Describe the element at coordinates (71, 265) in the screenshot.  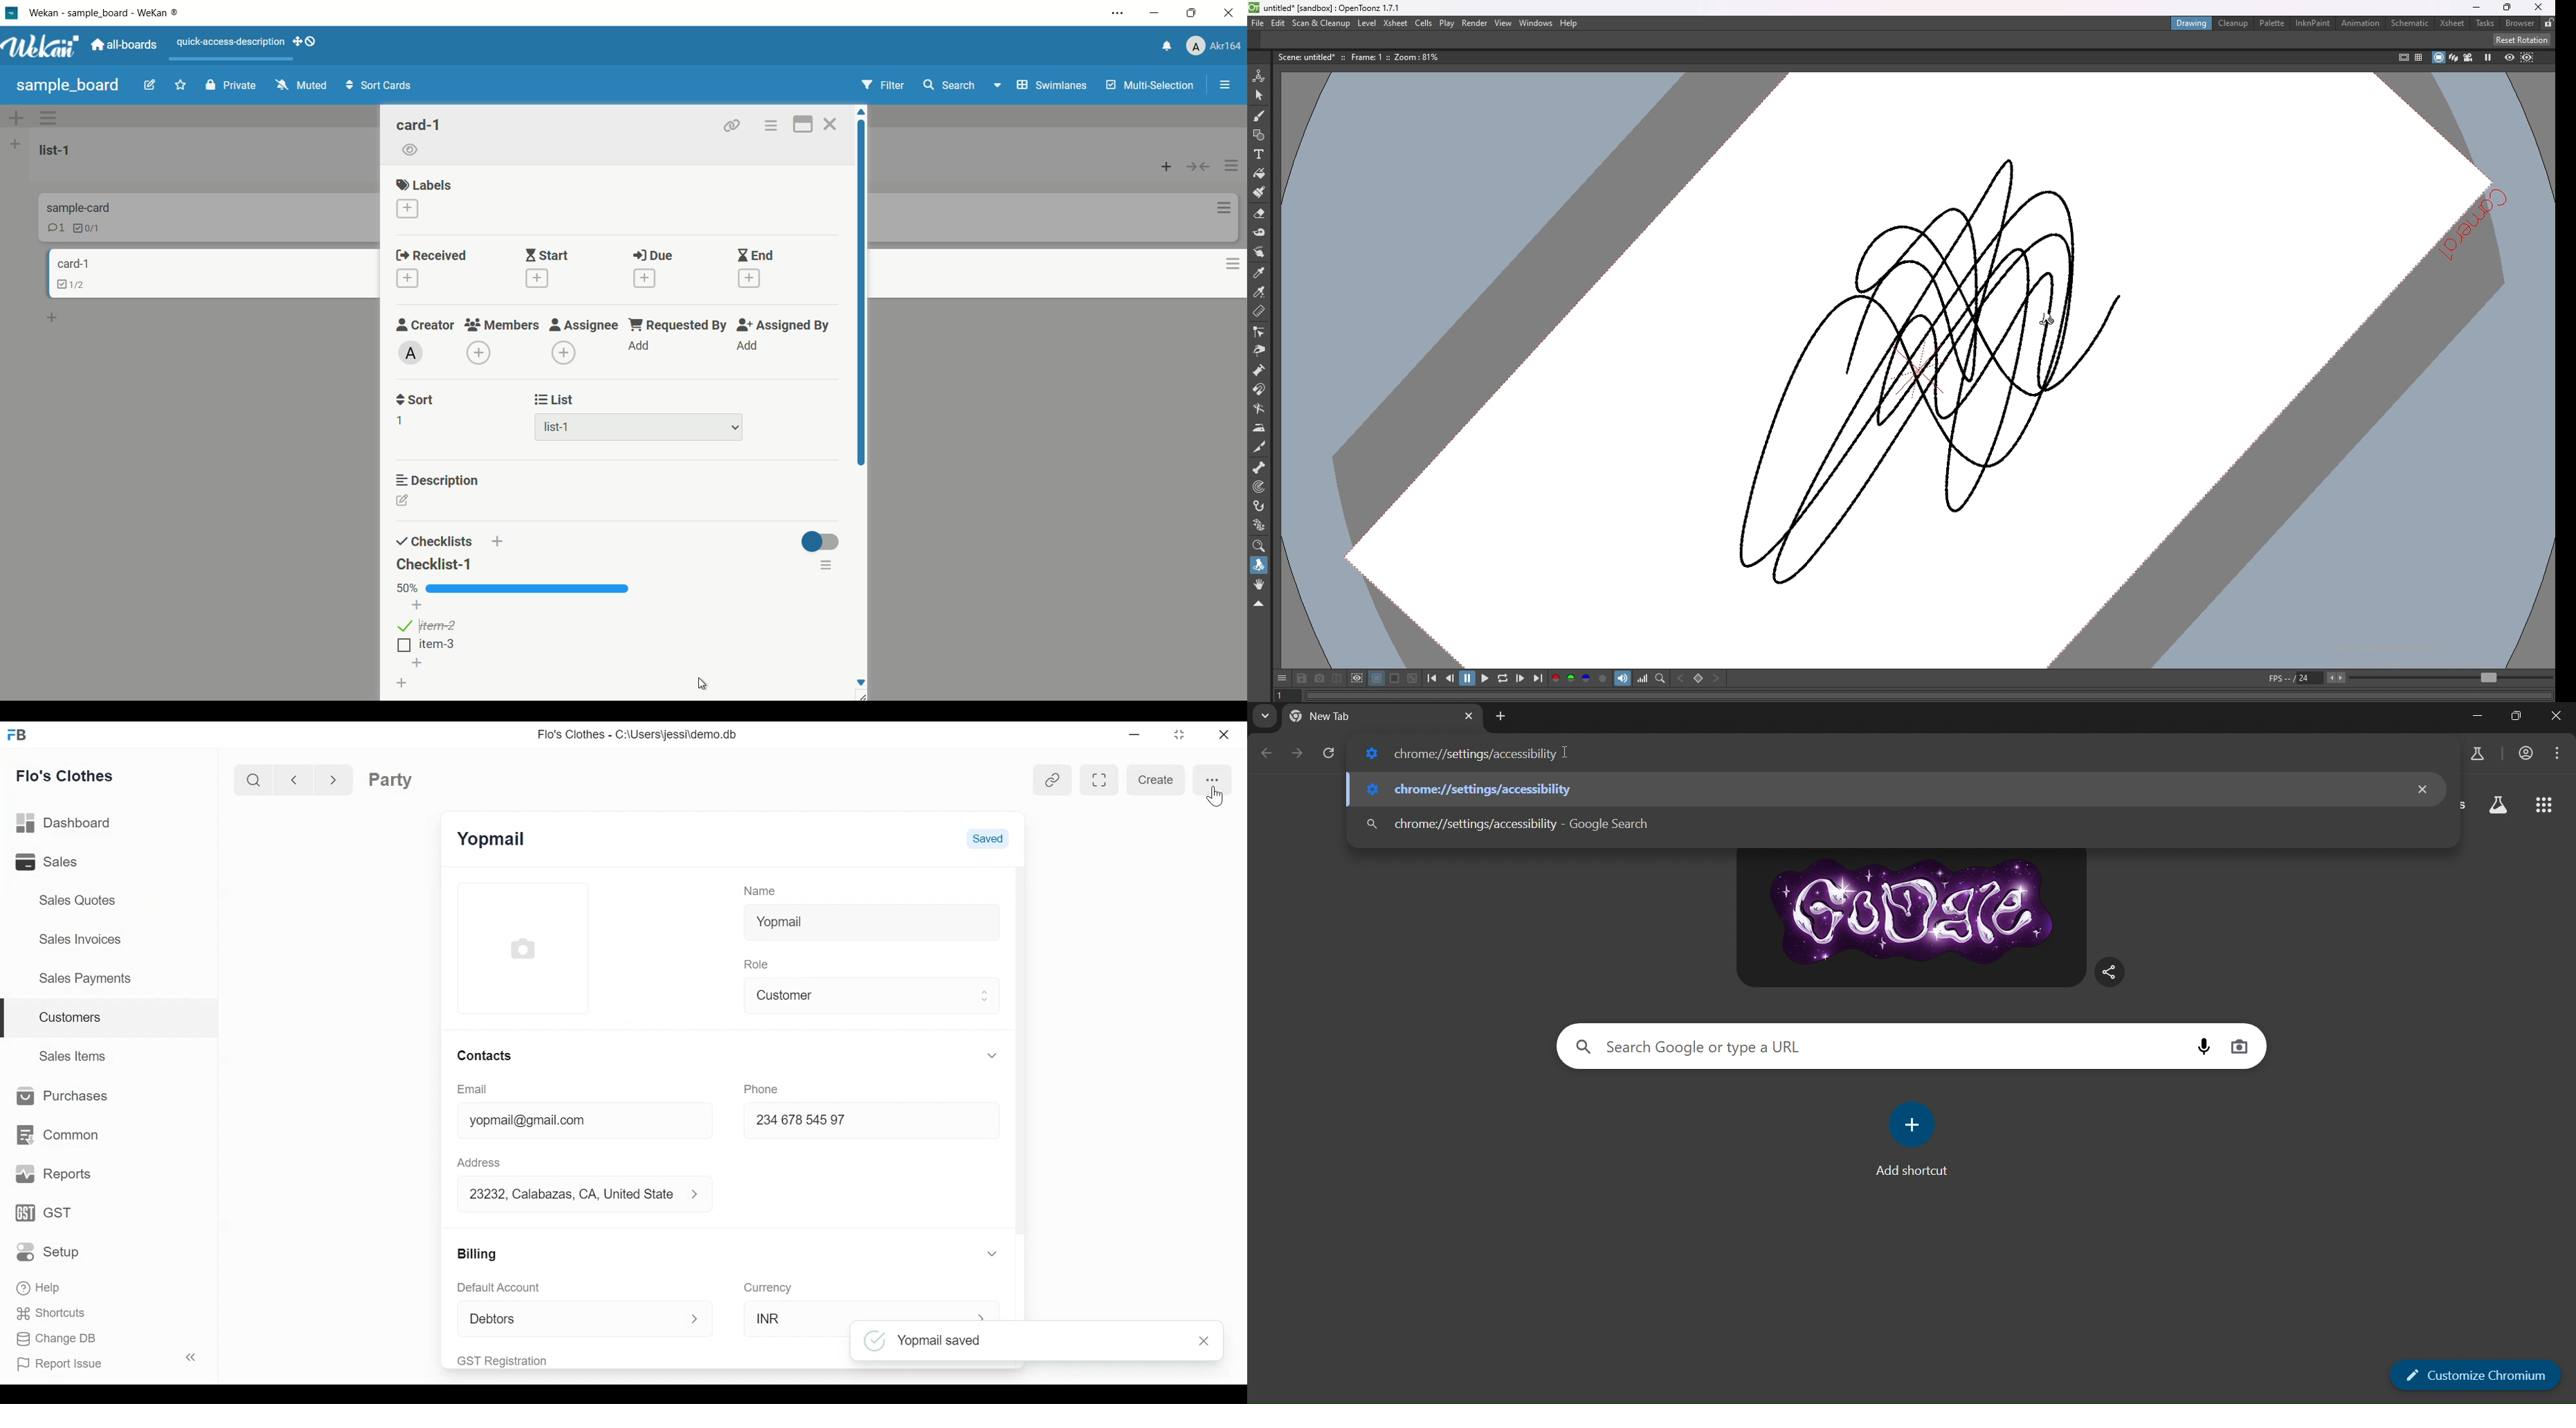
I see `card name` at that location.